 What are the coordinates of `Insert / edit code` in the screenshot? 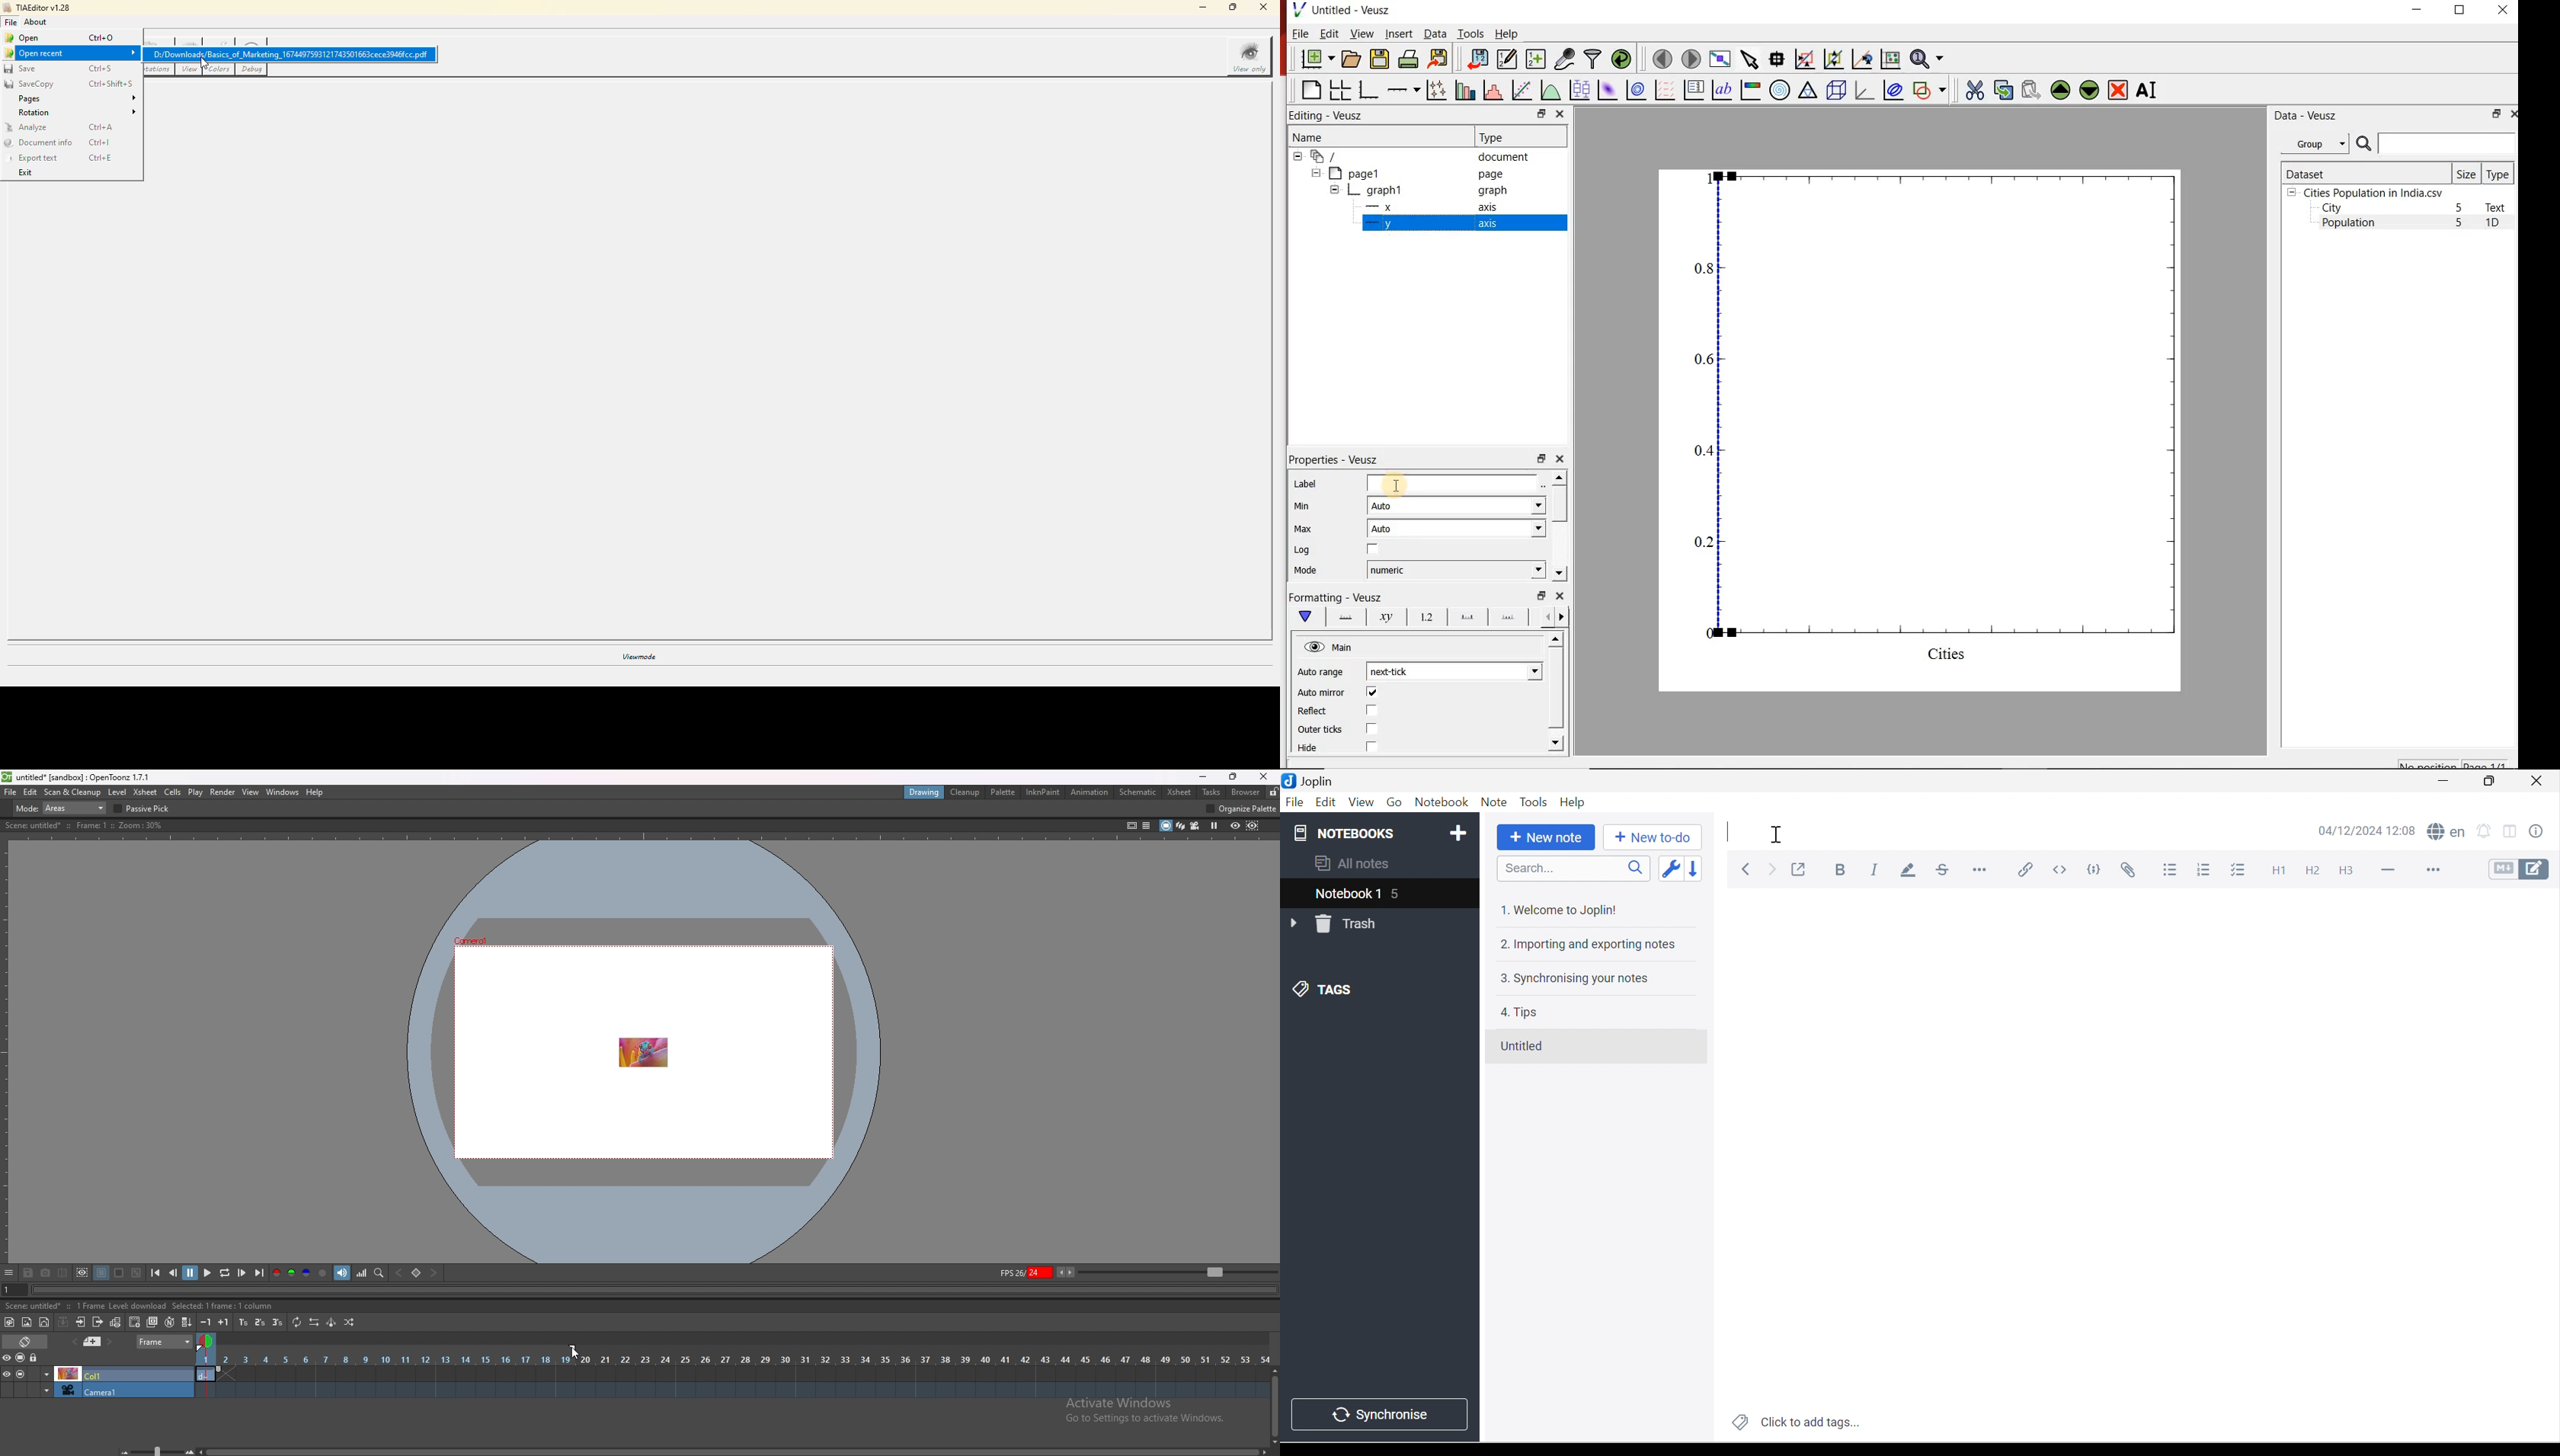 It's located at (2027, 870).